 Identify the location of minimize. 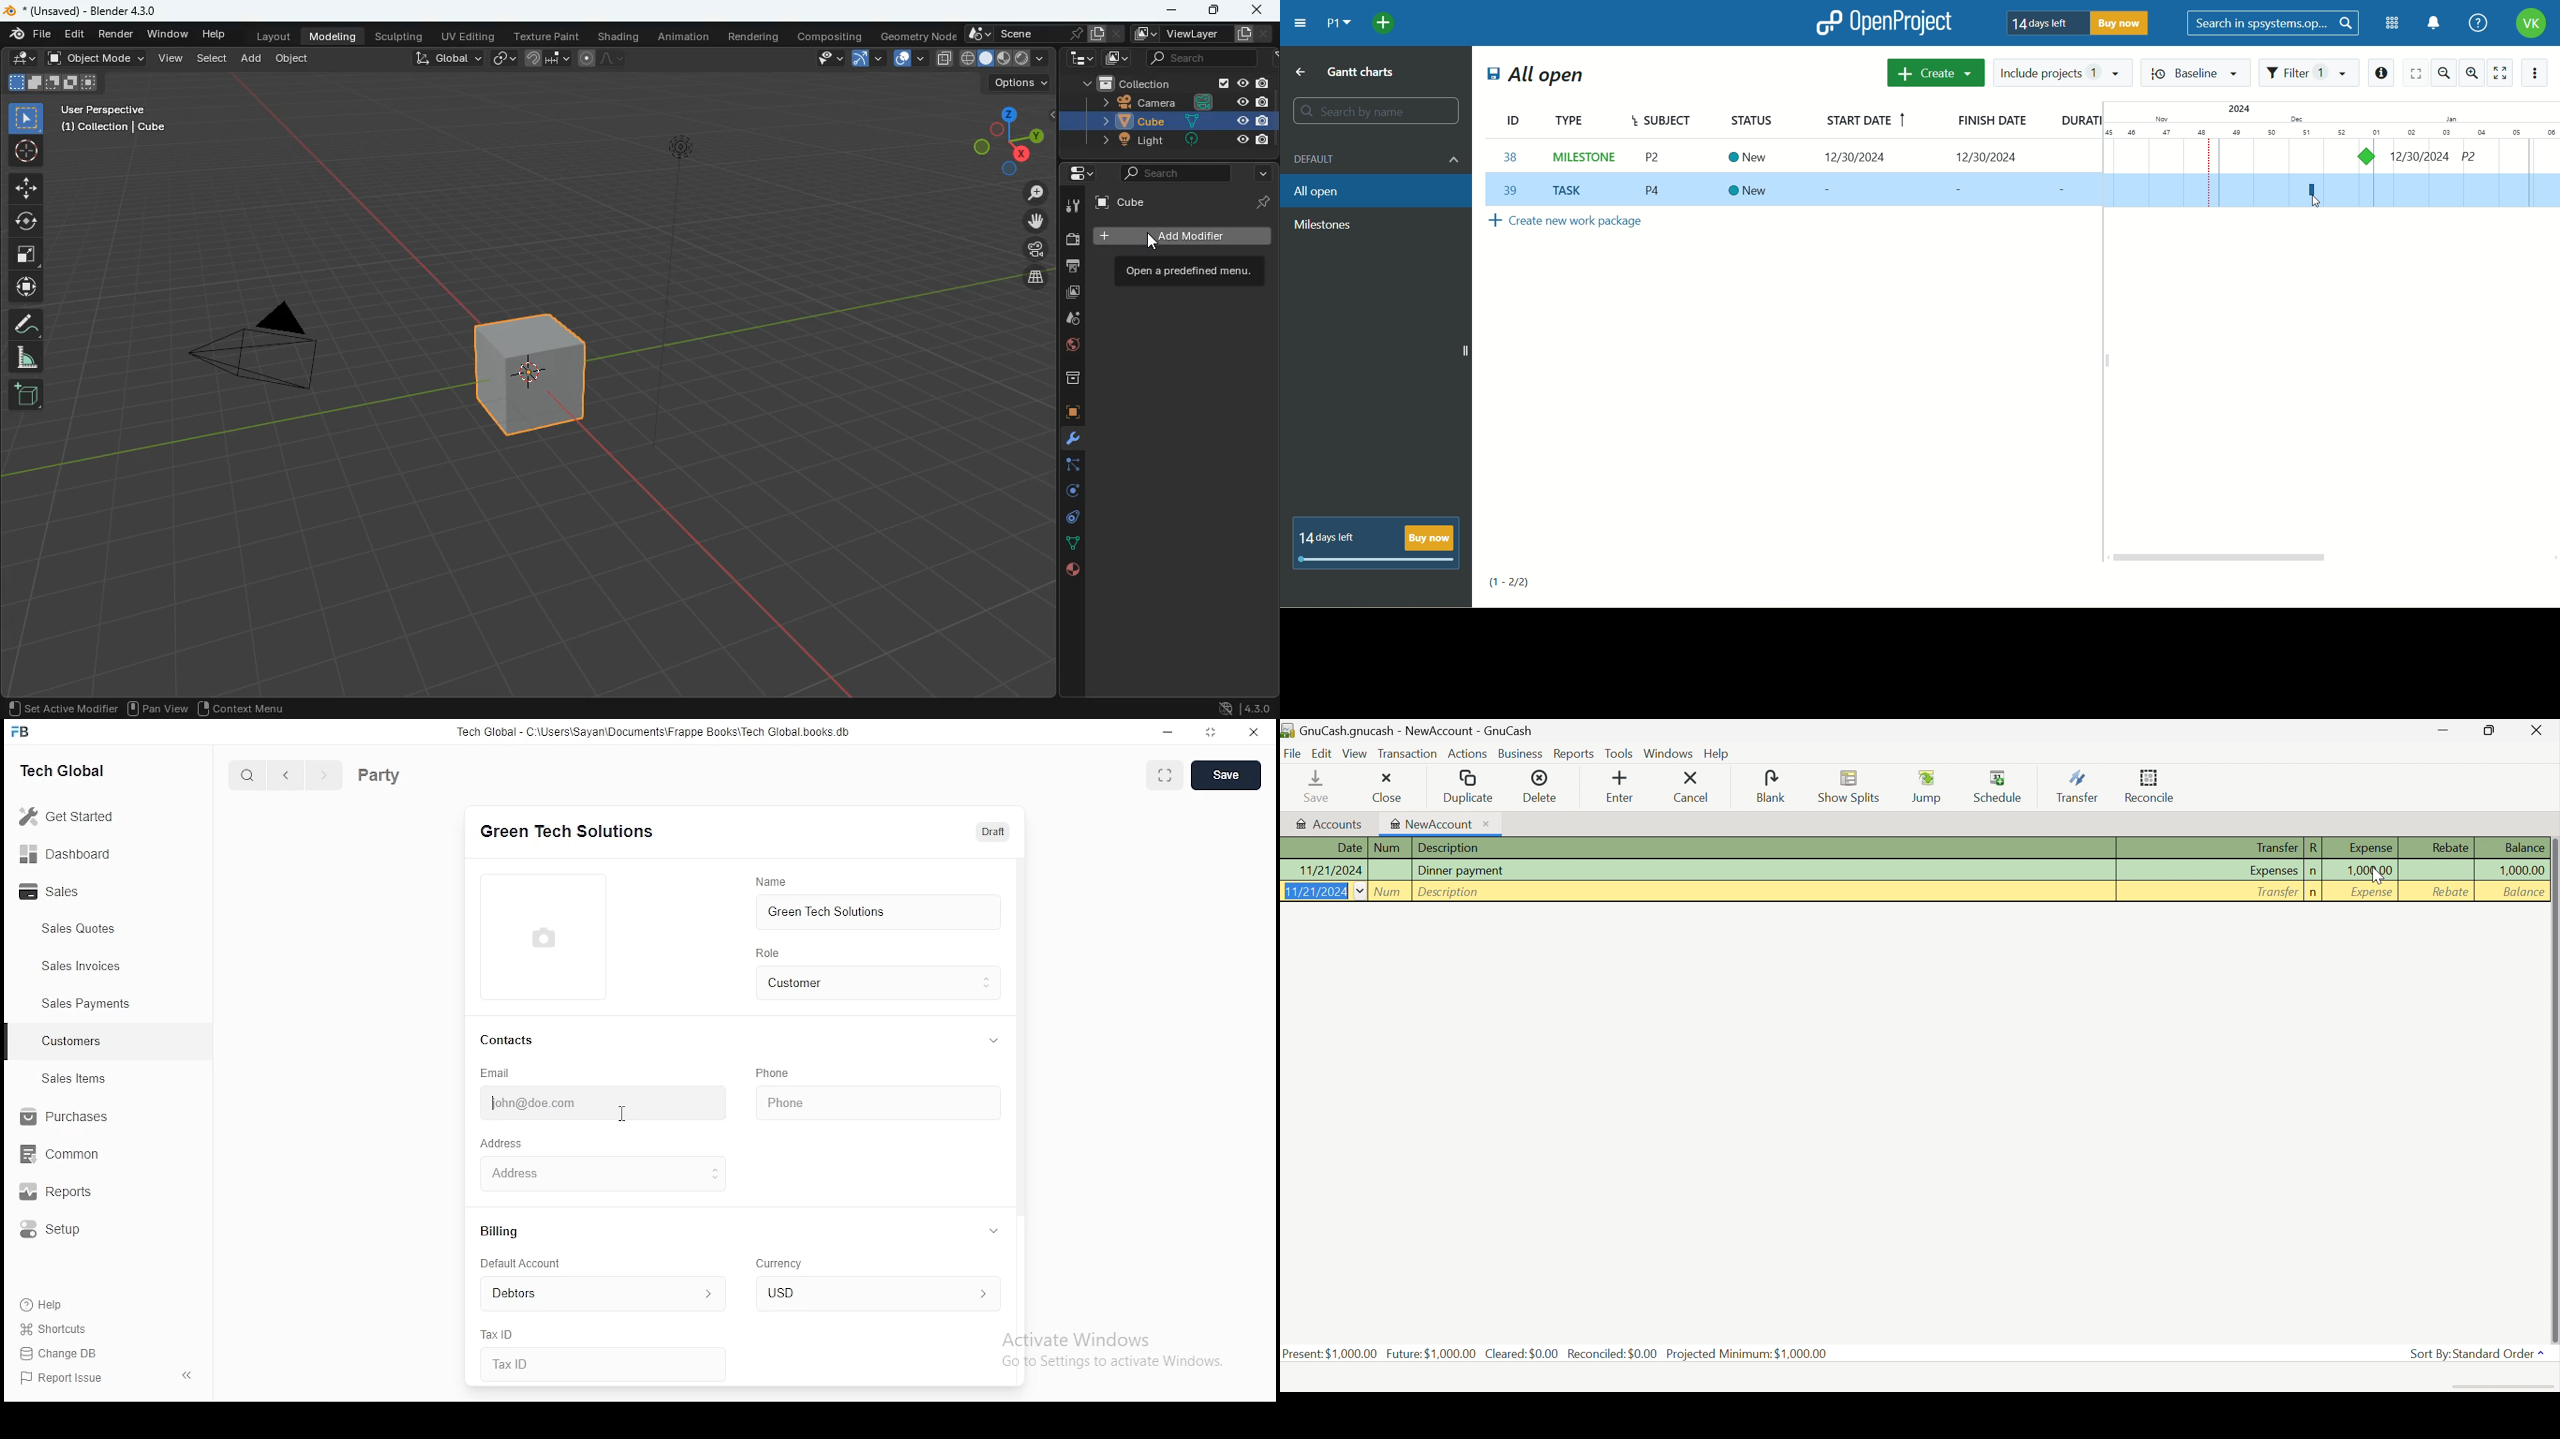
(1169, 11).